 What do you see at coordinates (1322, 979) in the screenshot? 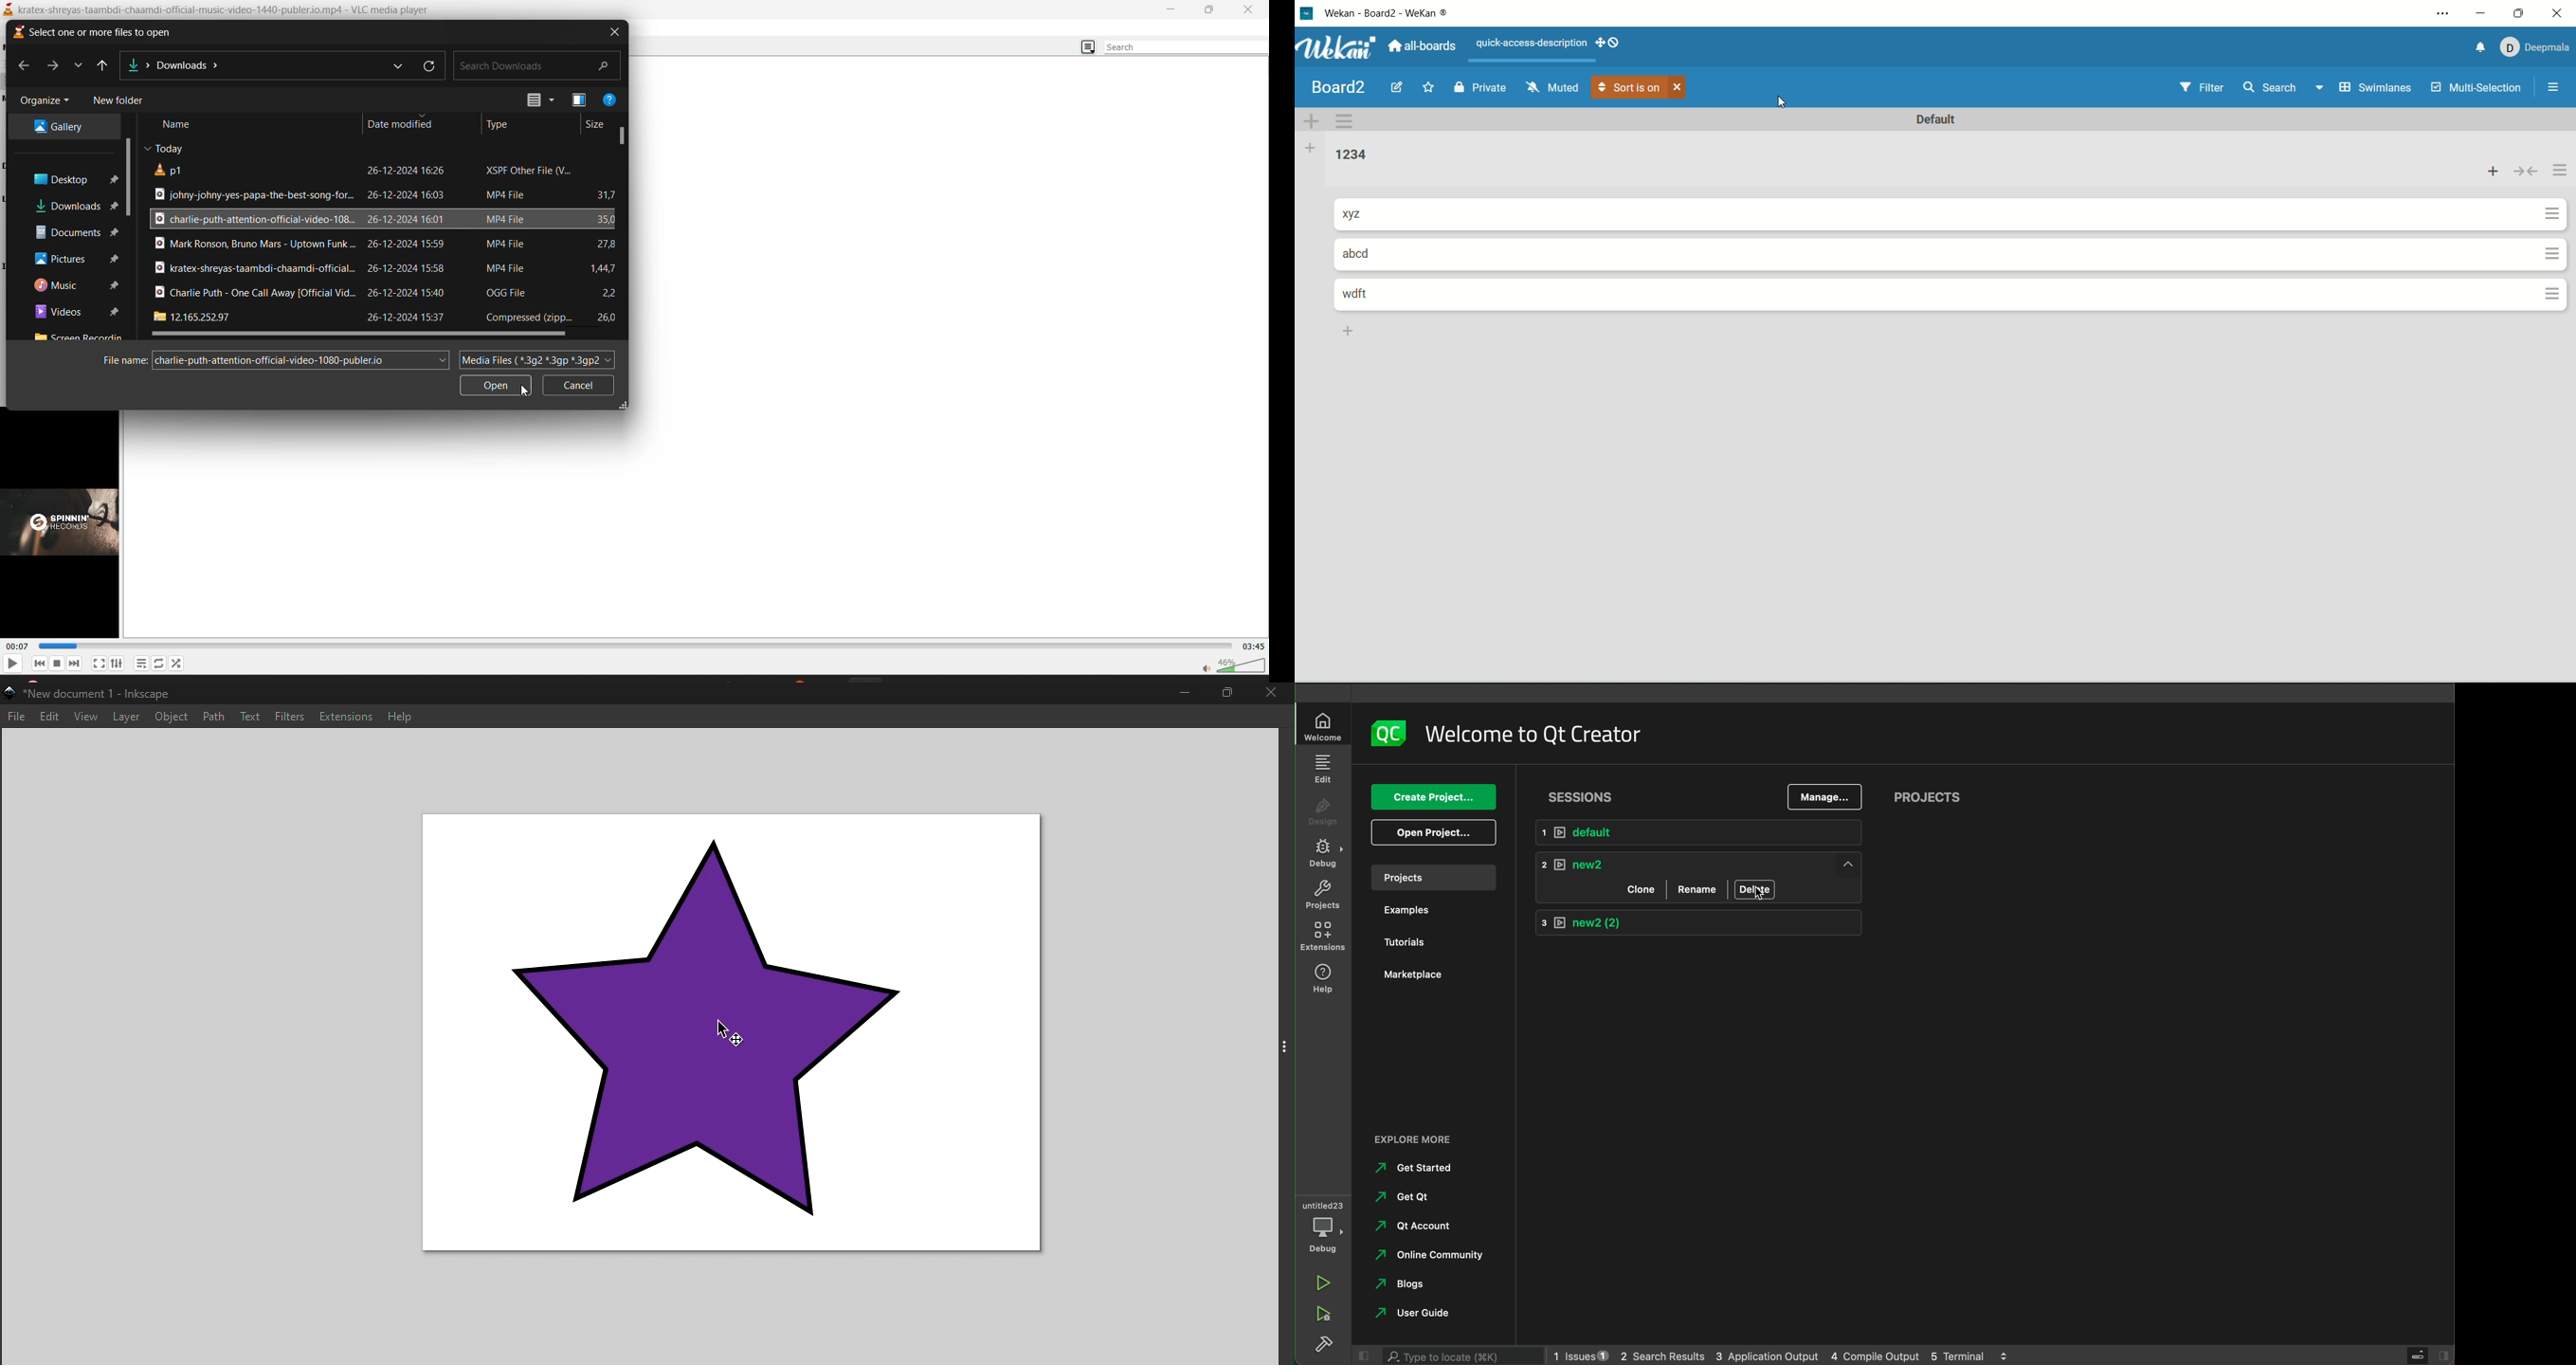
I see `help` at bounding box center [1322, 979].